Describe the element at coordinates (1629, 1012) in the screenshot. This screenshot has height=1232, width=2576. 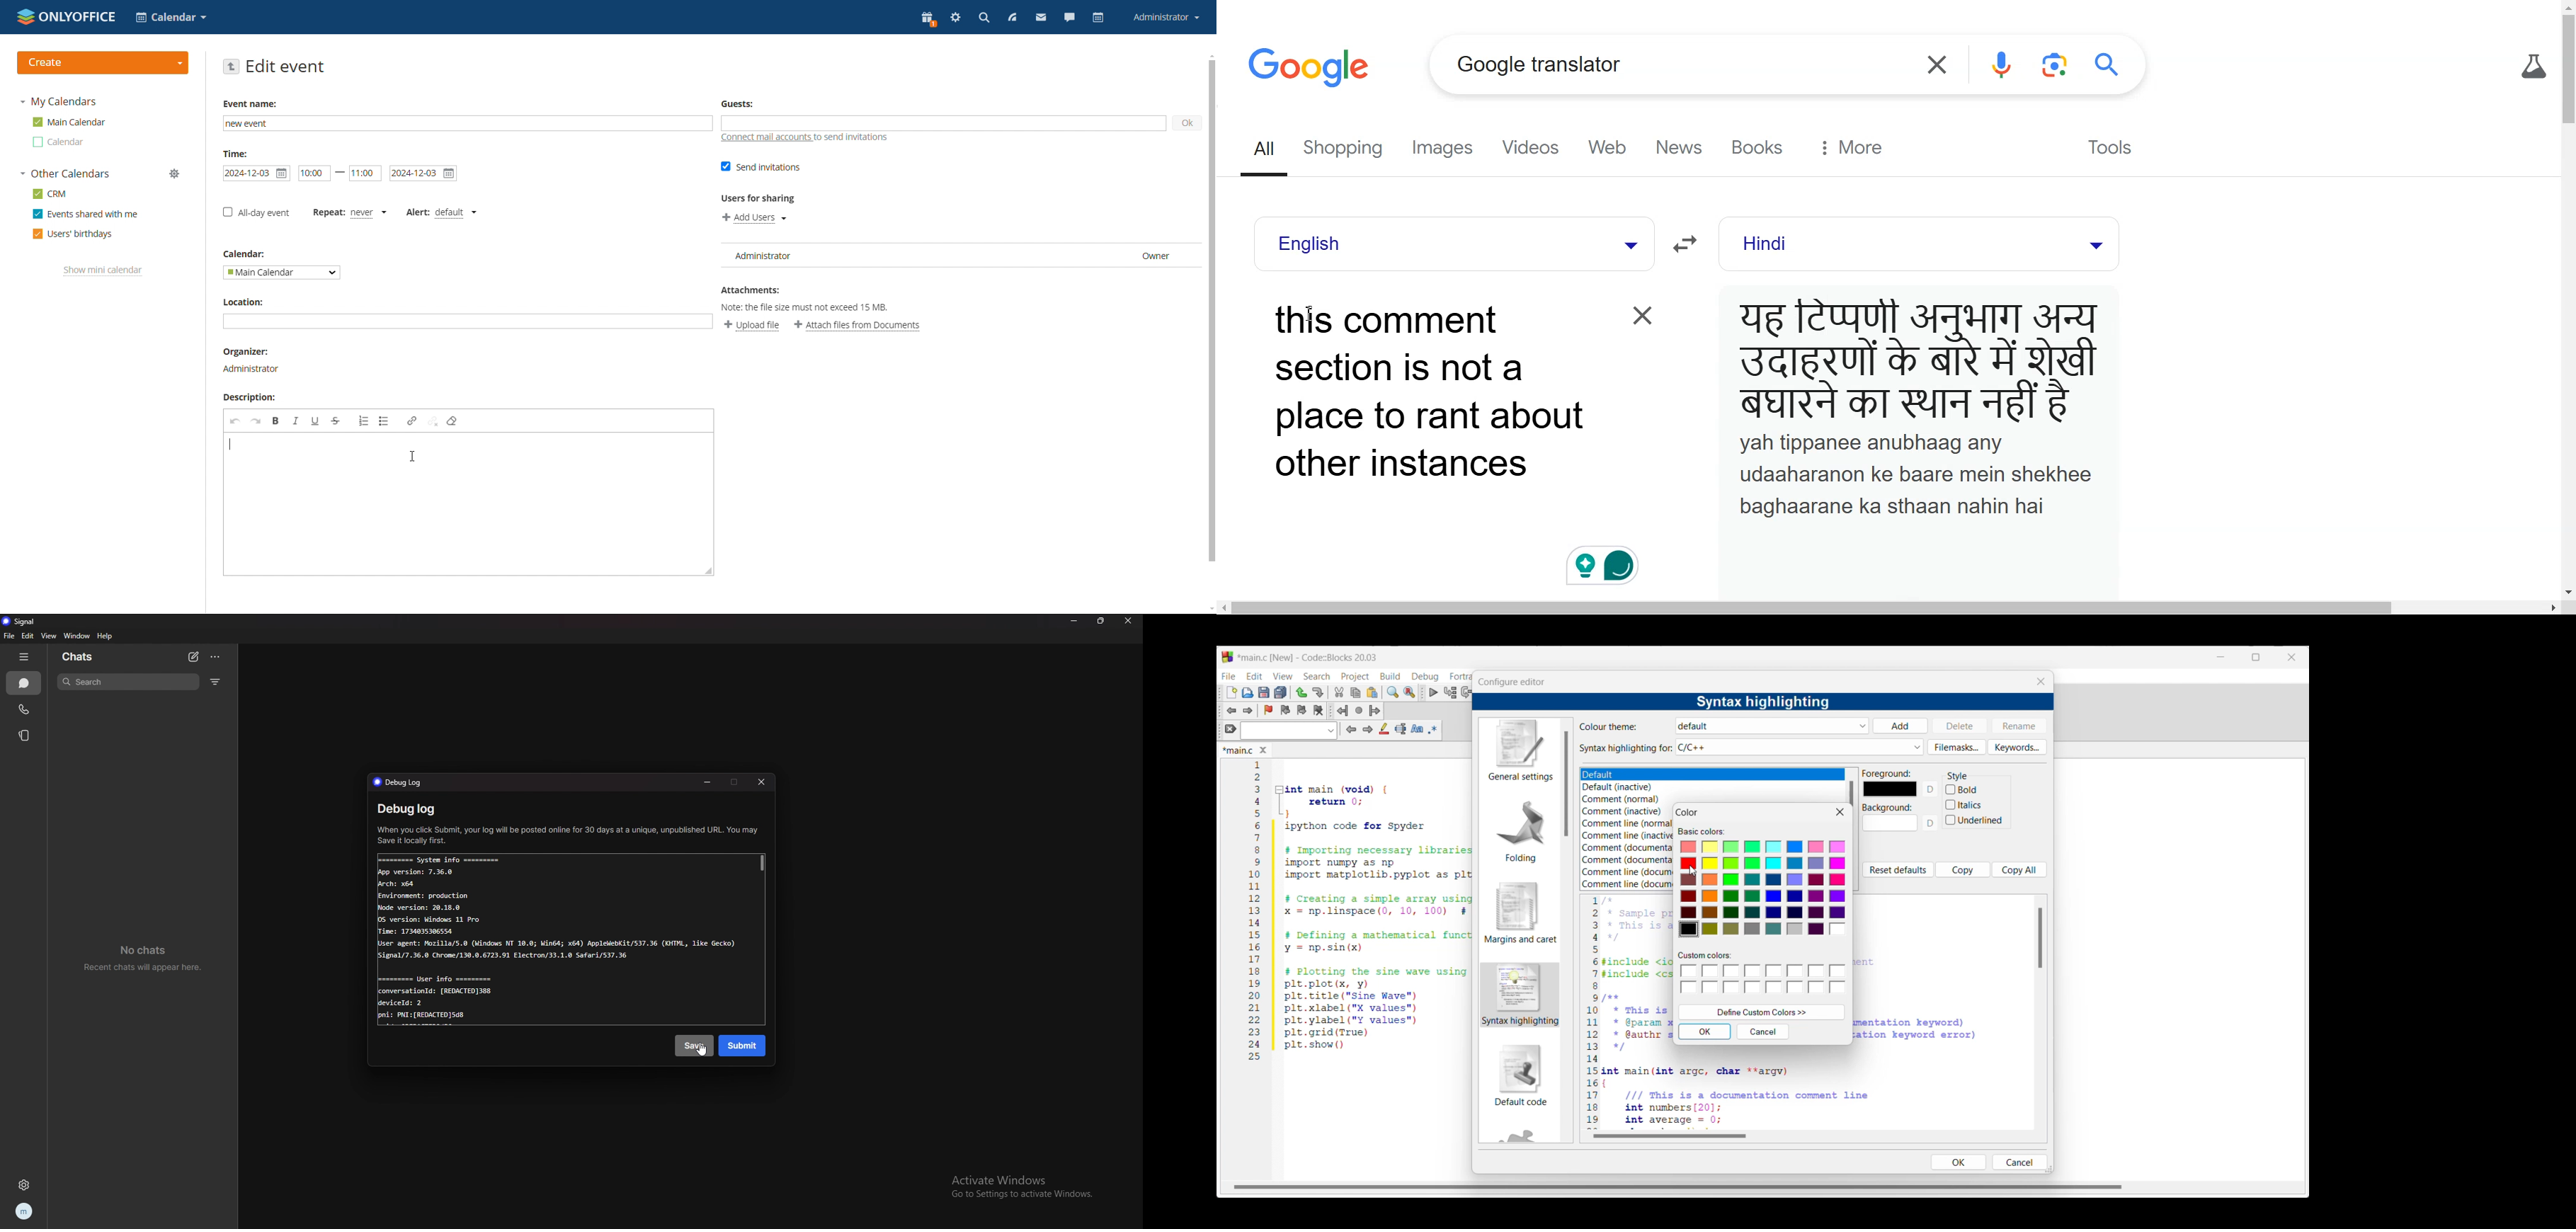
I see `Sample code` at that location.